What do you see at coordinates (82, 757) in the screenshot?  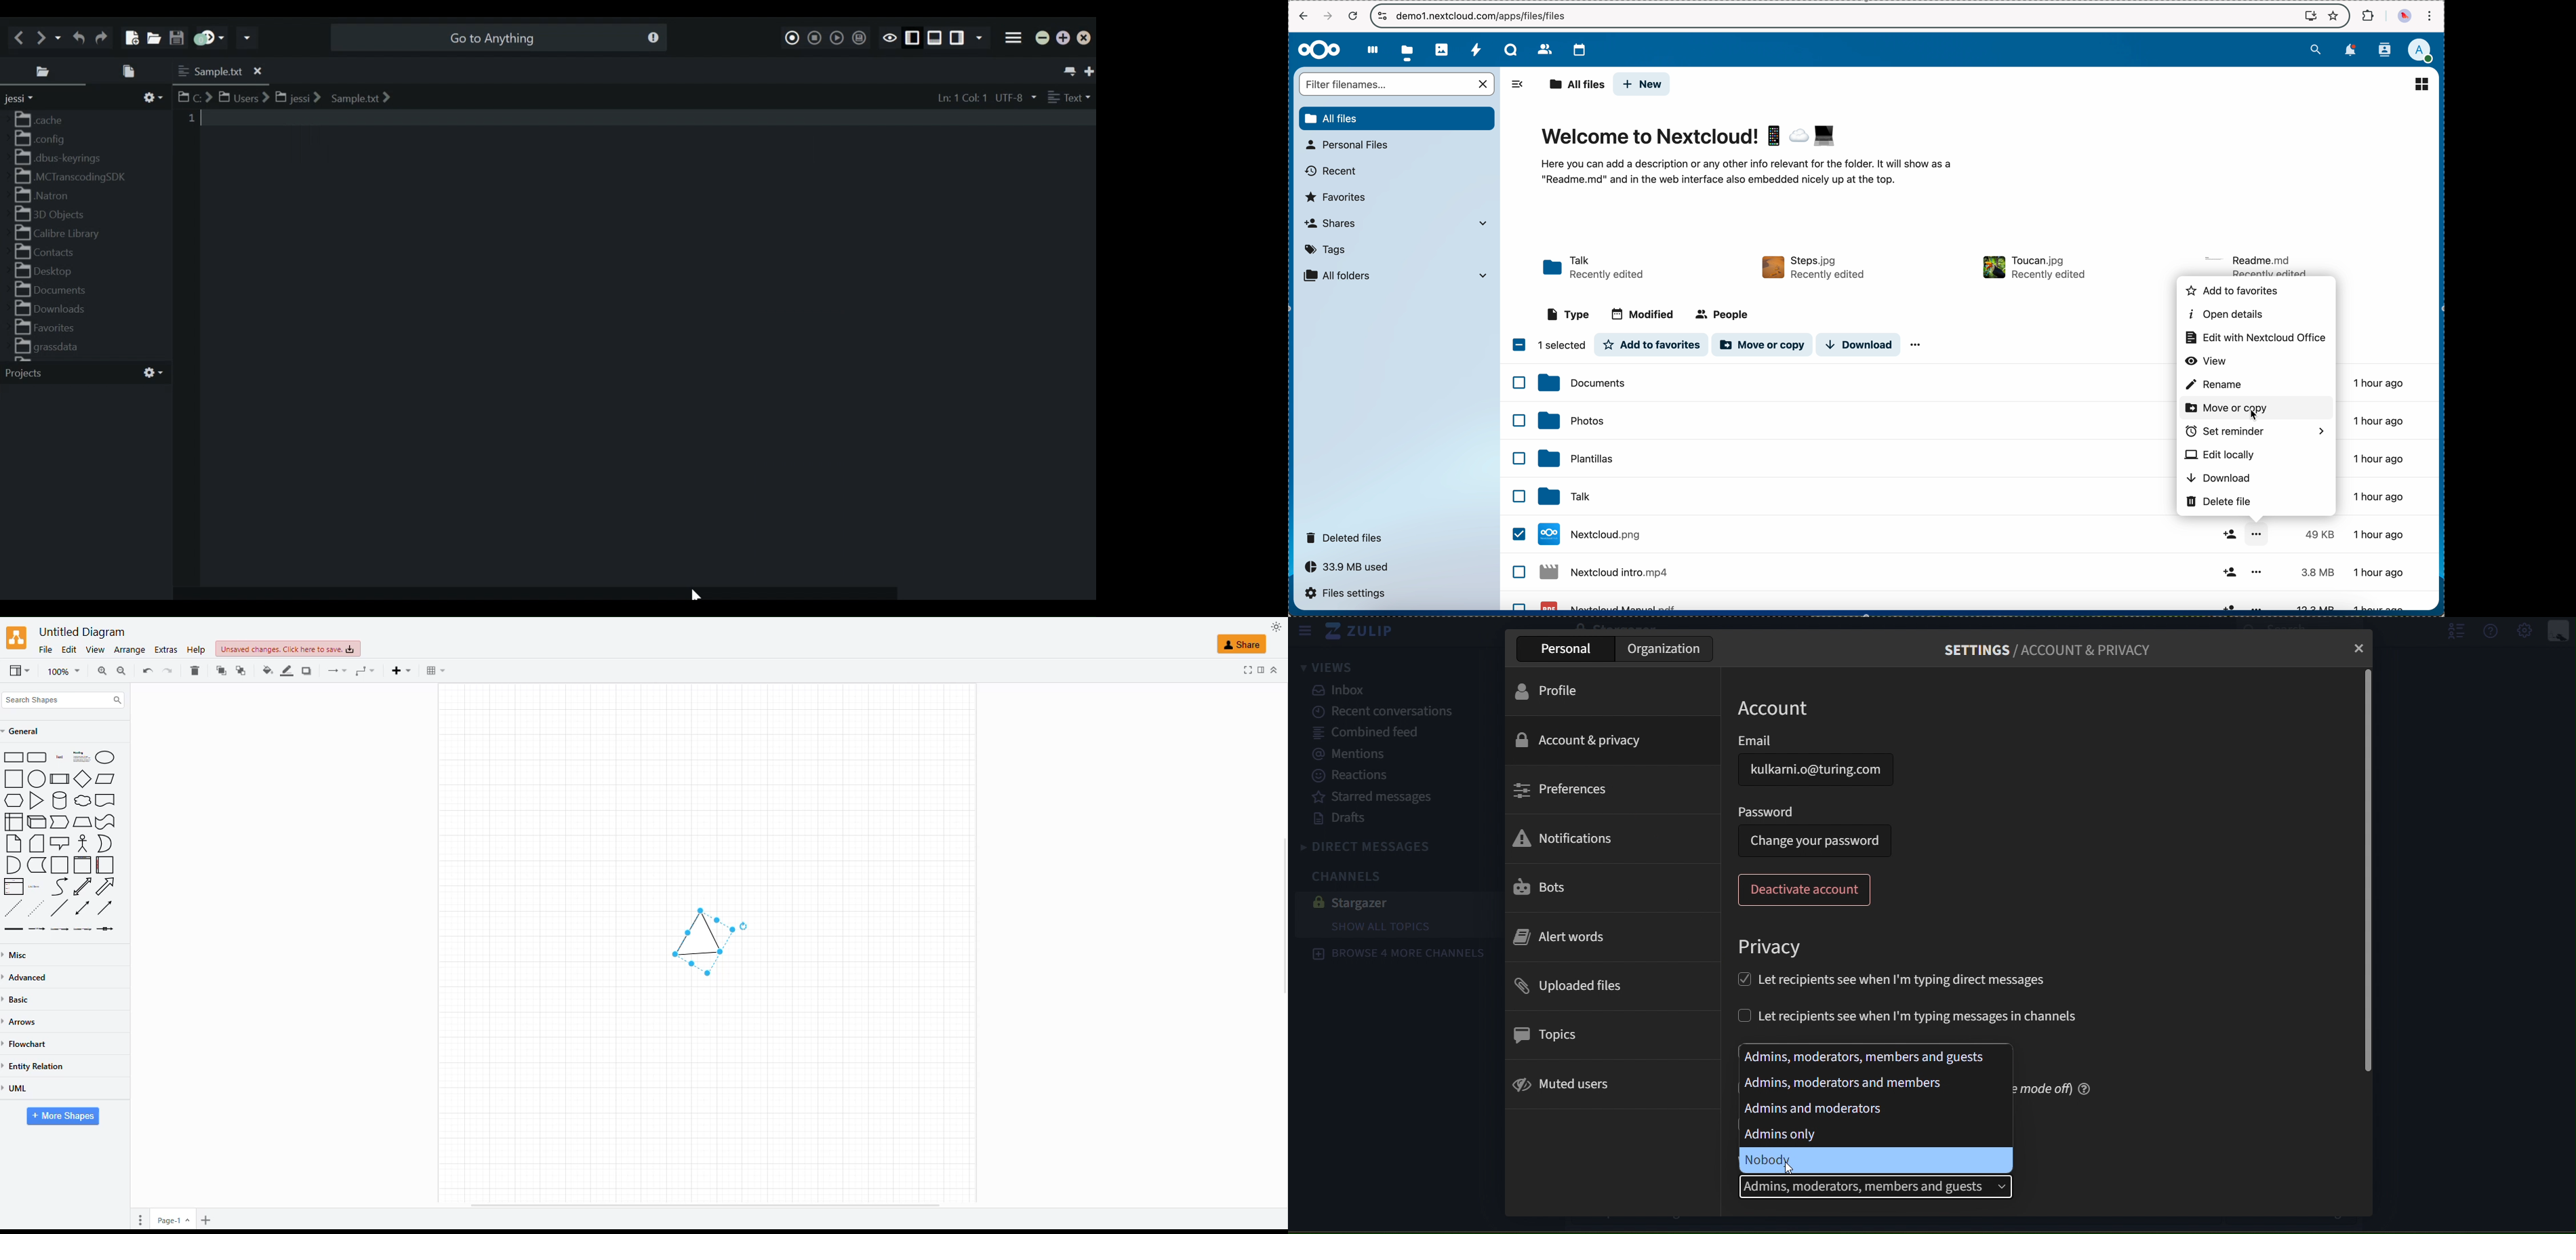 I see `Subtitle` at bounding box center [82, 757].